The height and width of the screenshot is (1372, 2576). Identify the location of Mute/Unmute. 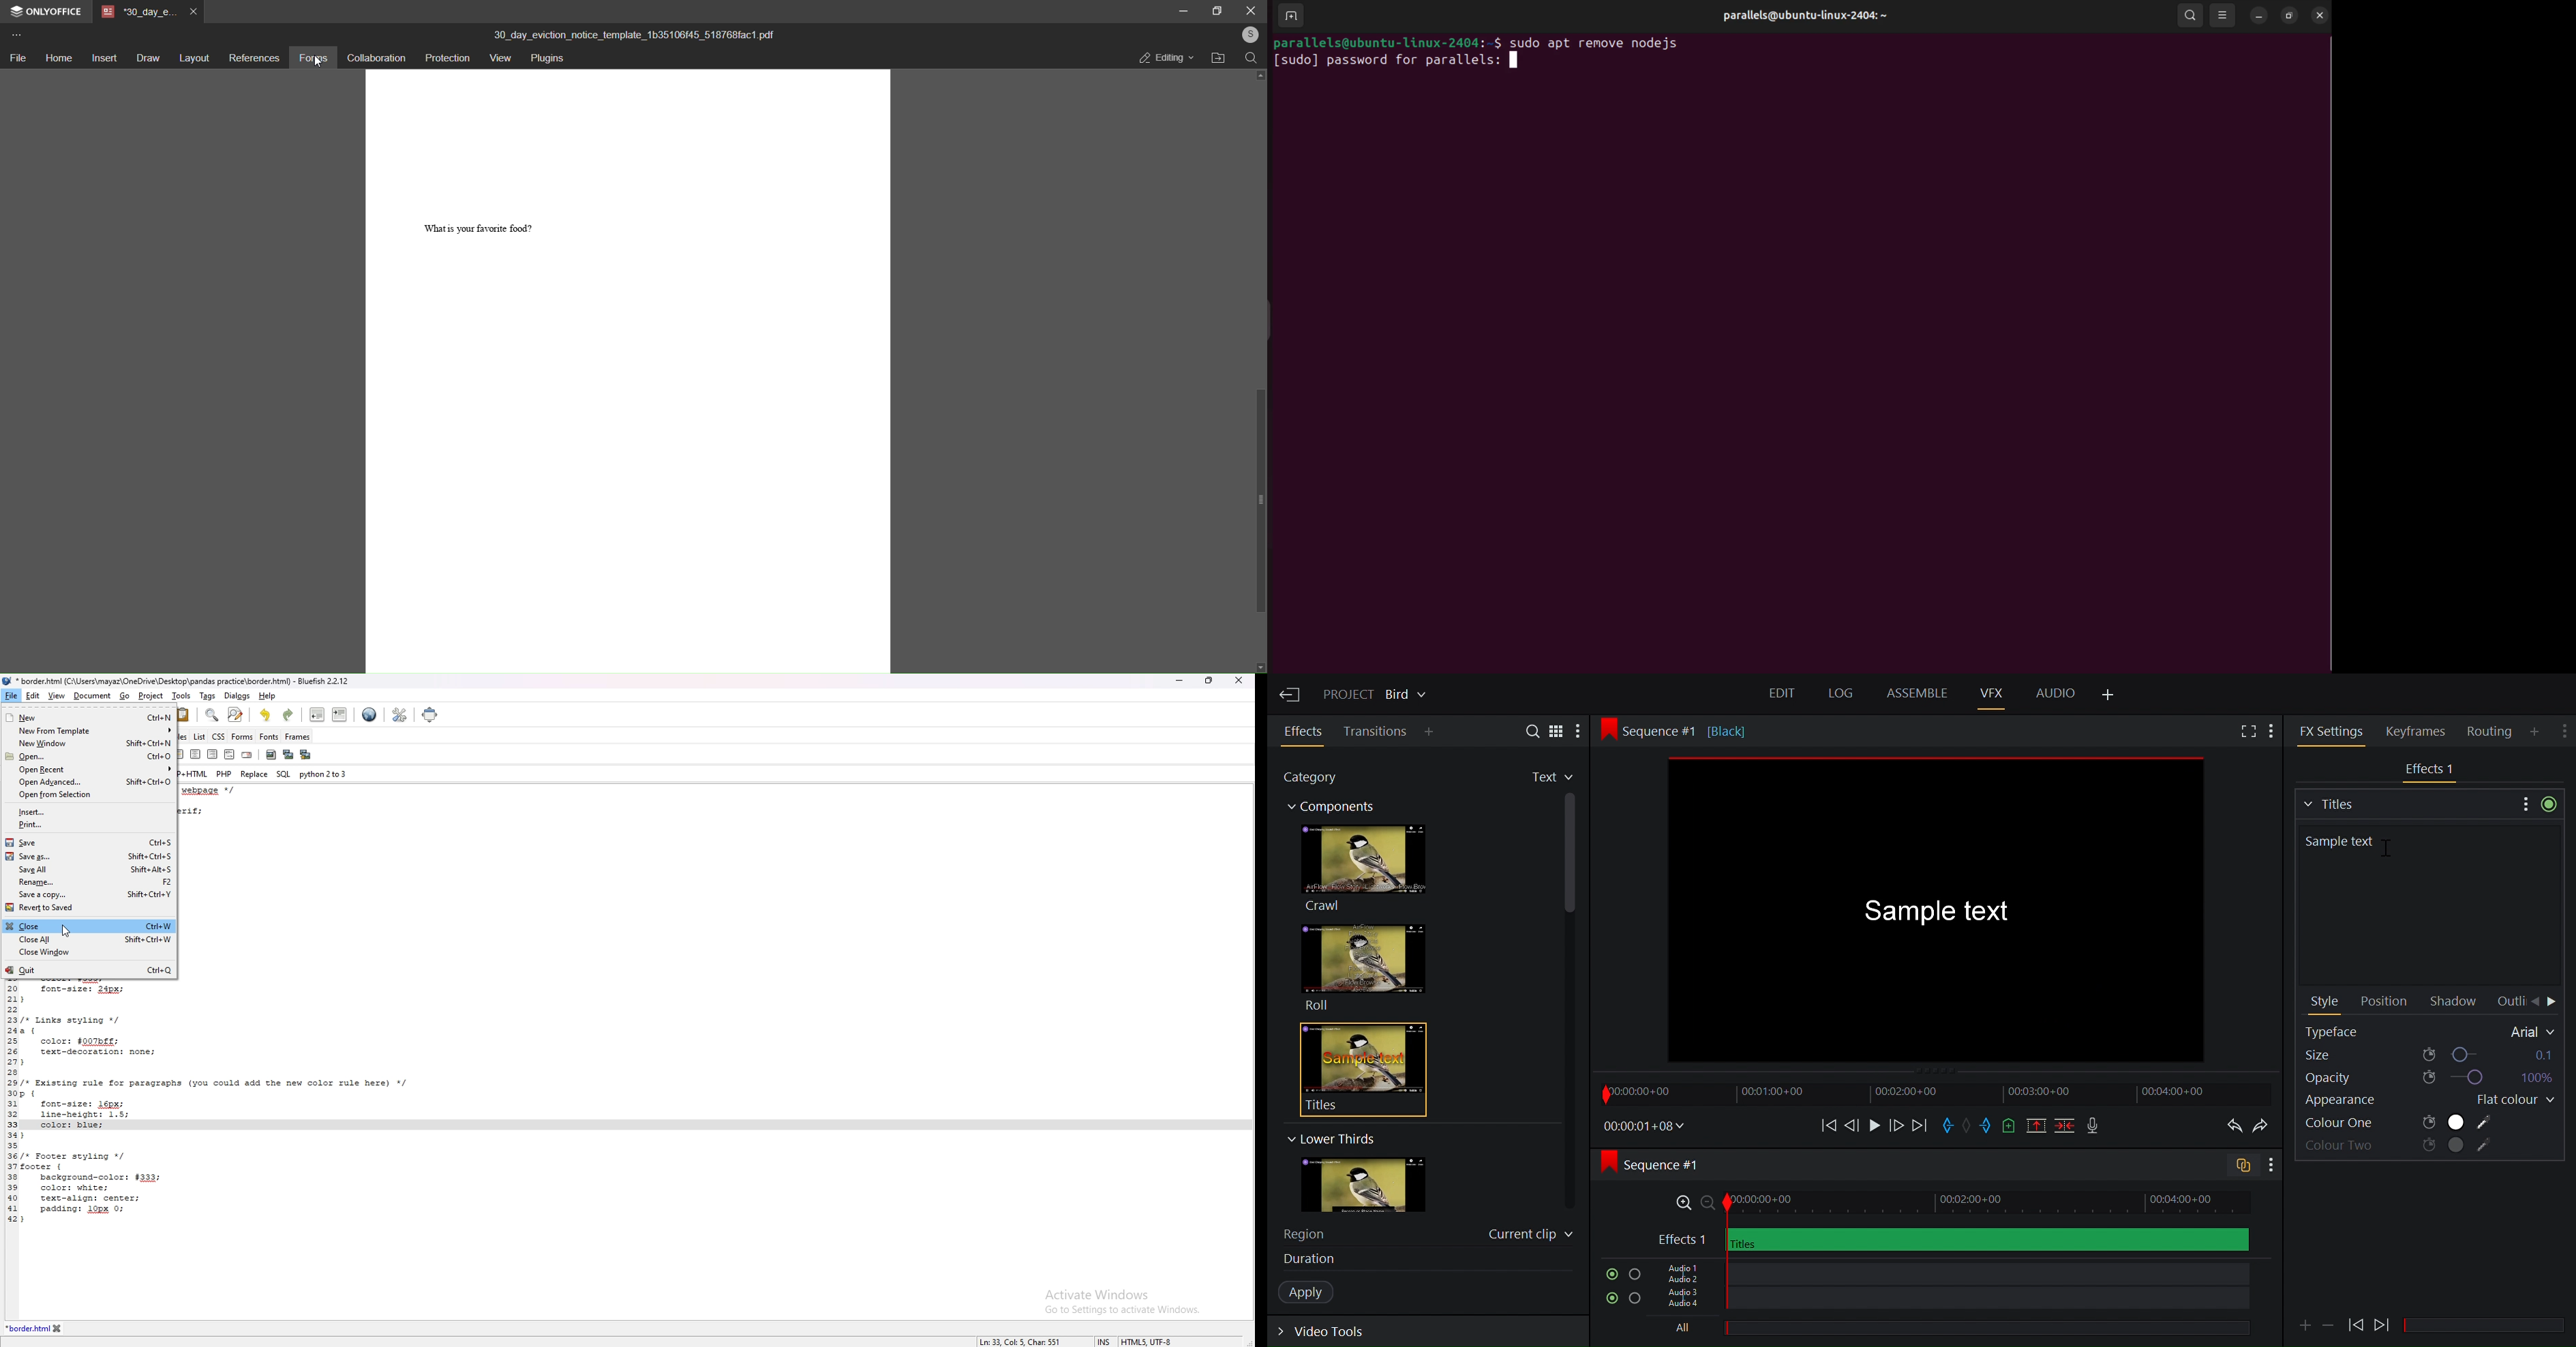
(1609, 1299).